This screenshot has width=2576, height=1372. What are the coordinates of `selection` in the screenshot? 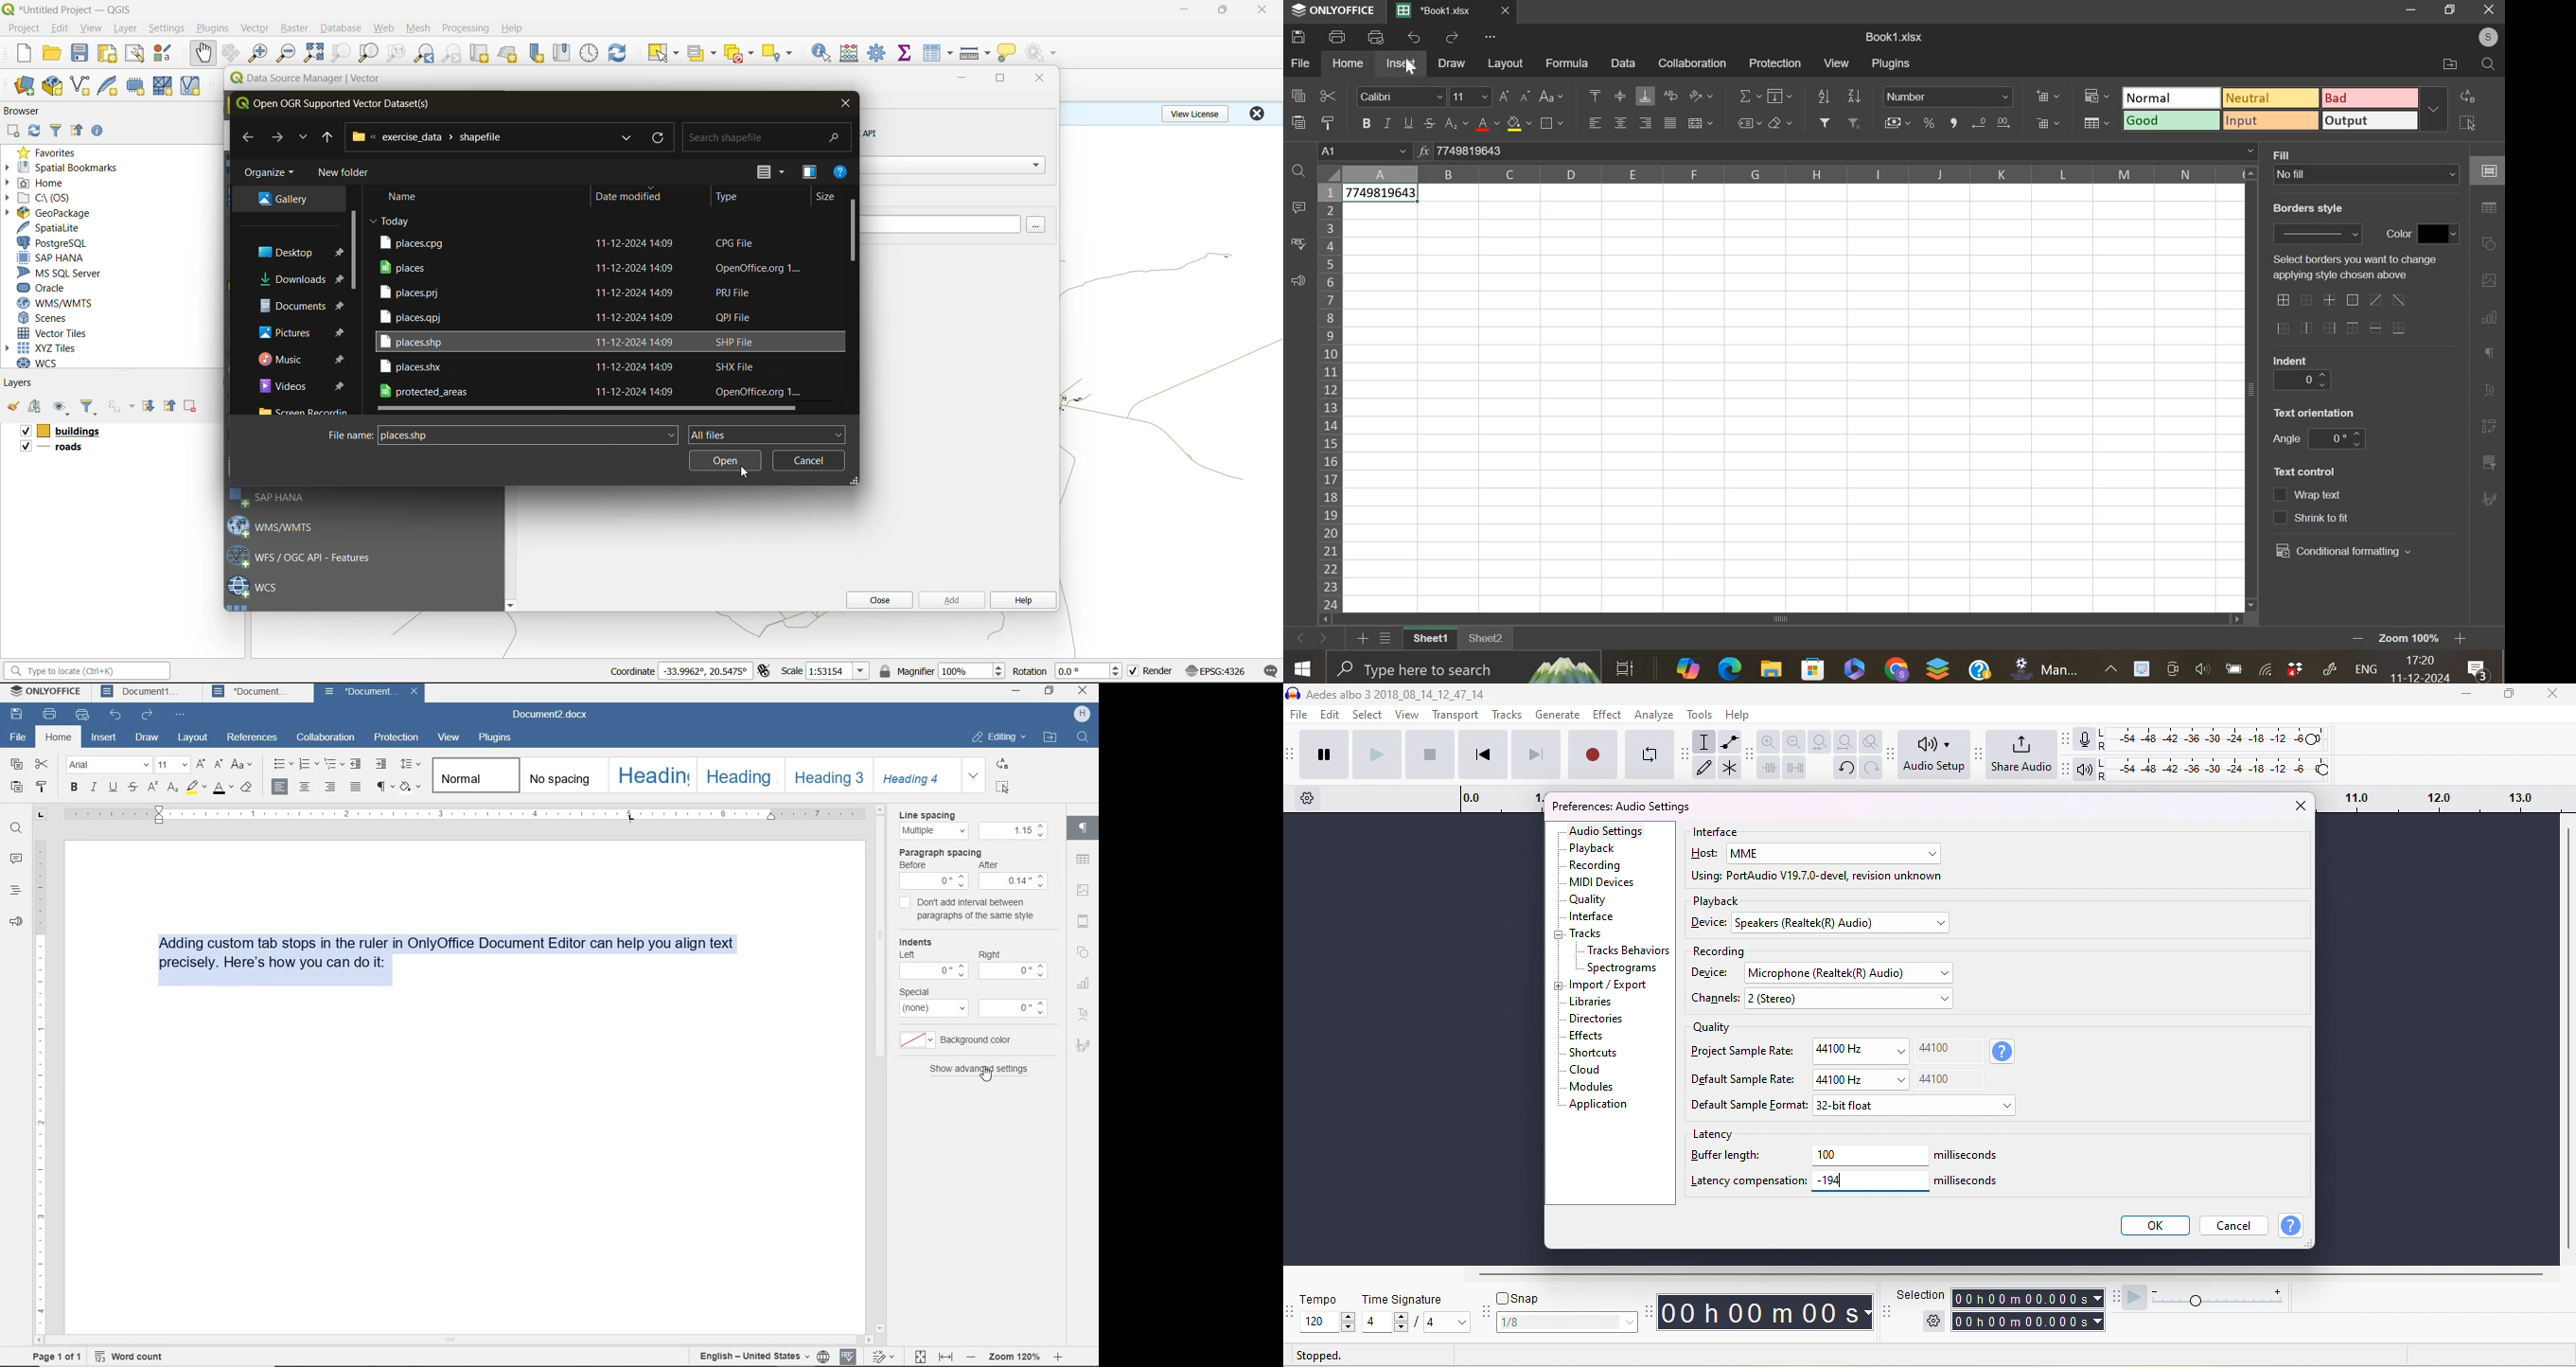 It's located at (1920, 1295).